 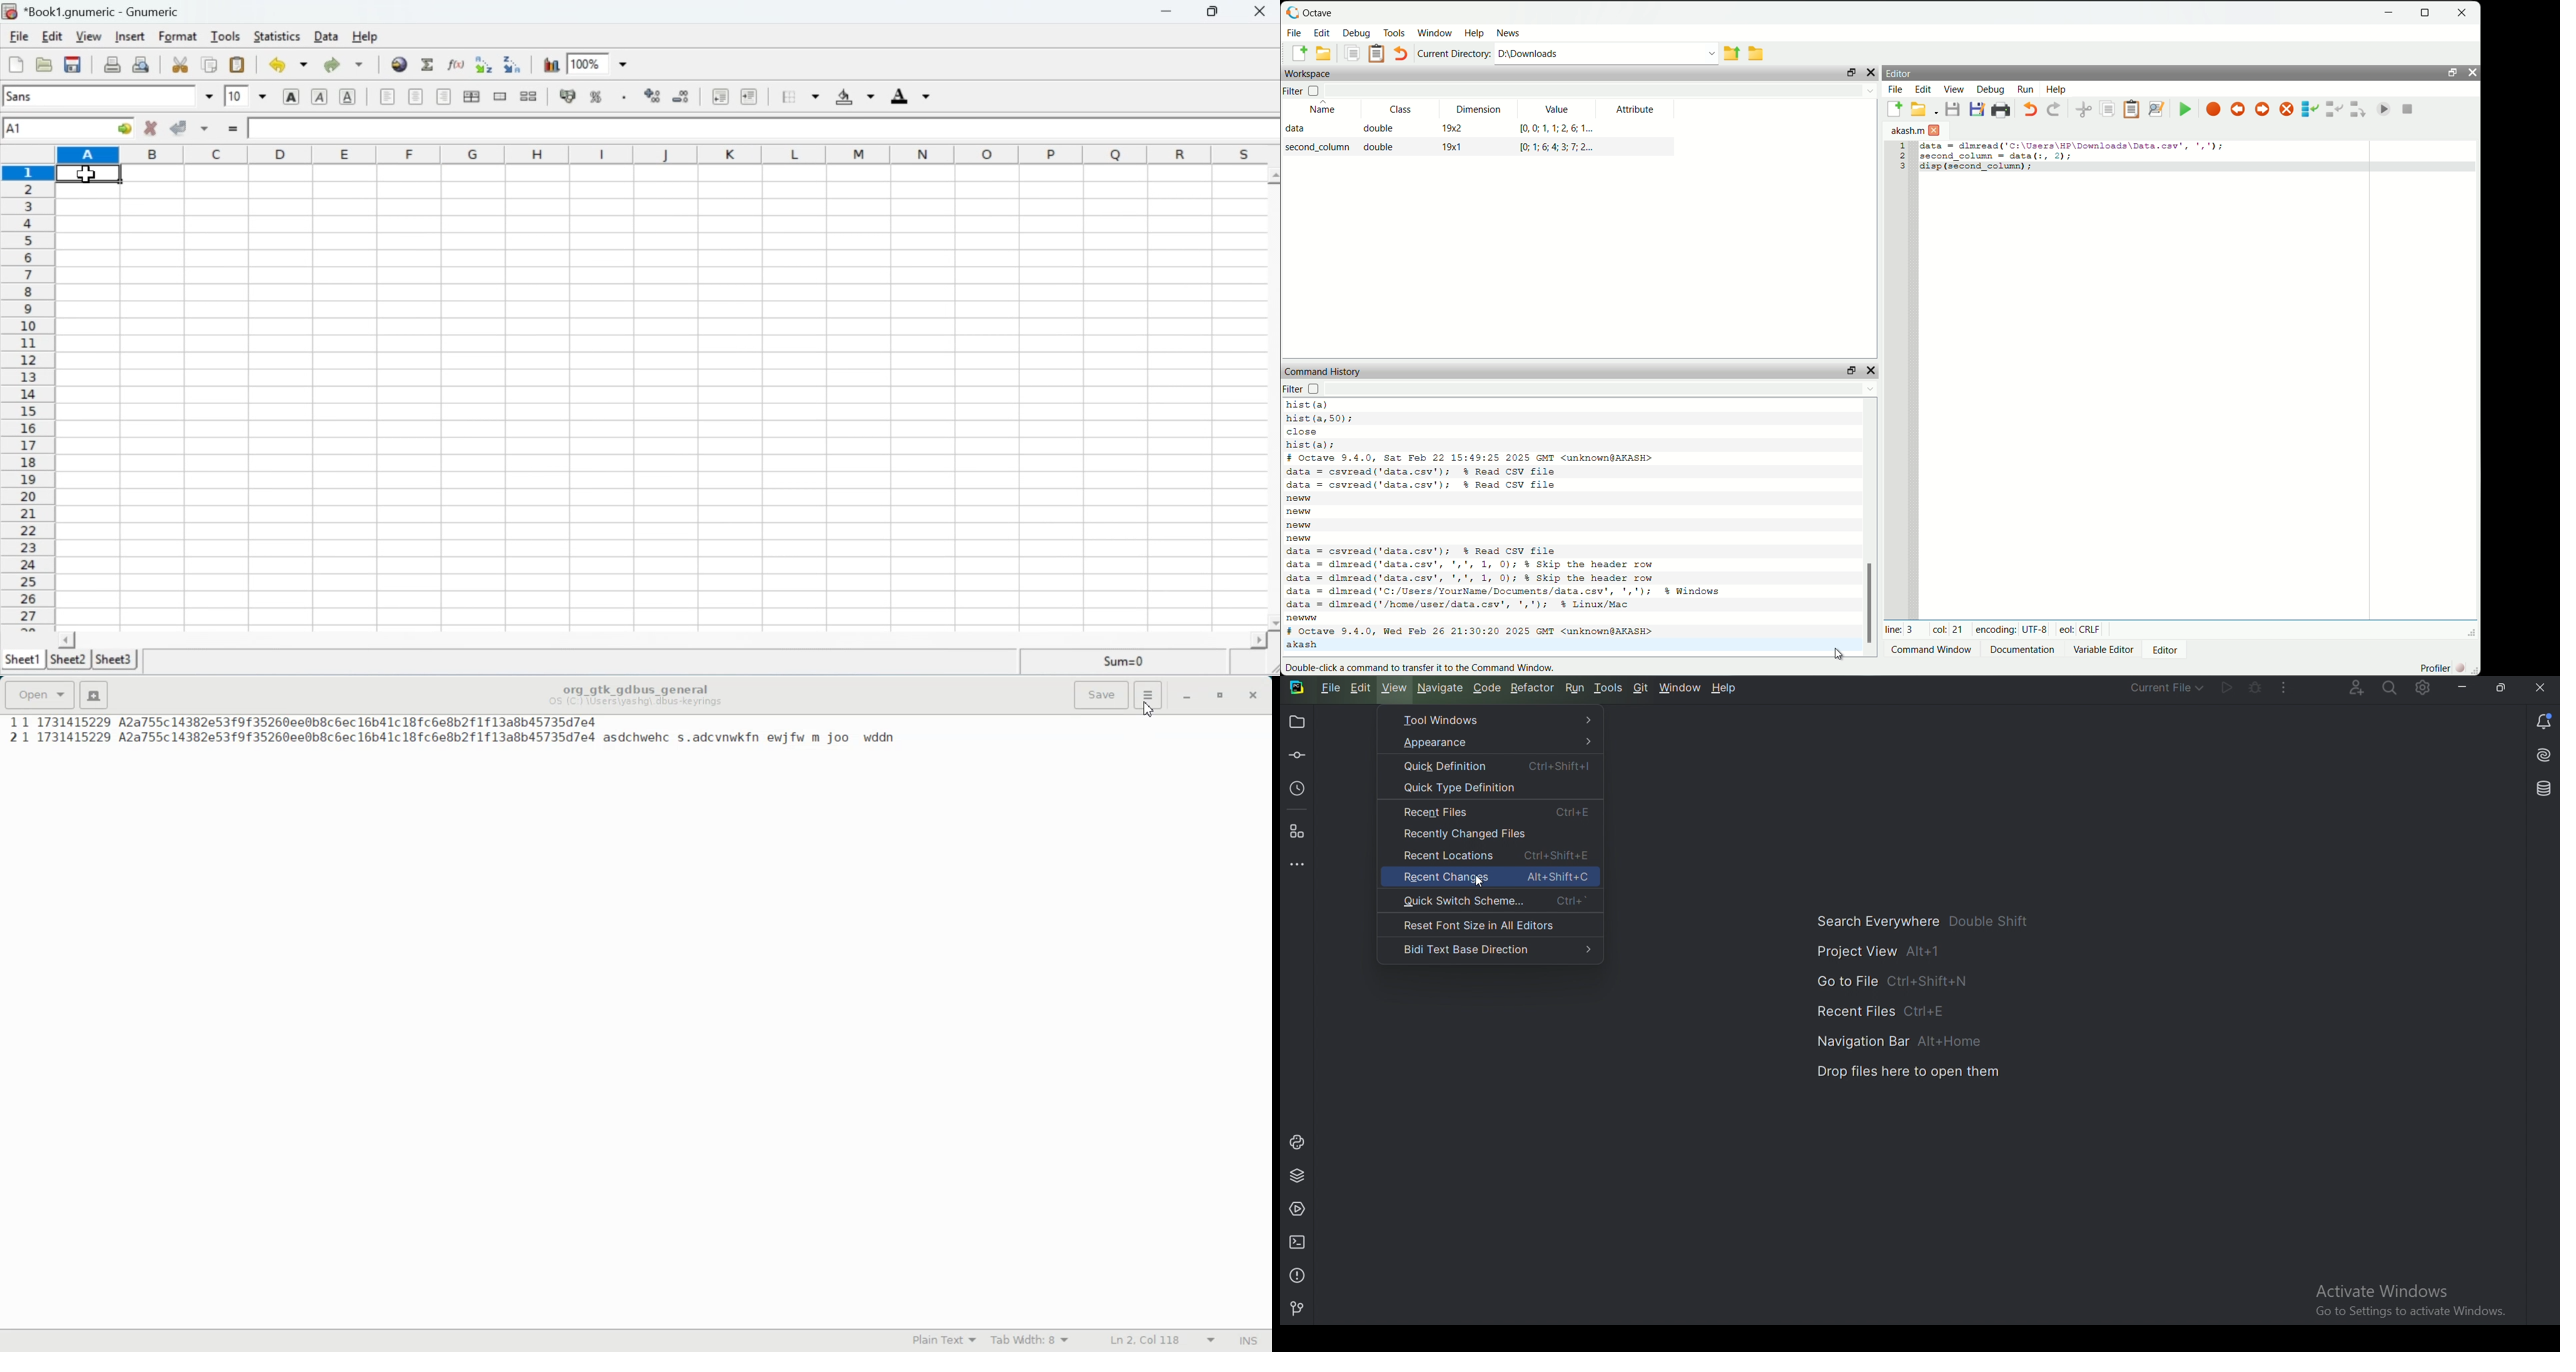 What do you see at coordinates (107, 97) in the screenshot?
I see `Font name sans` at bounding box center [107, 97].